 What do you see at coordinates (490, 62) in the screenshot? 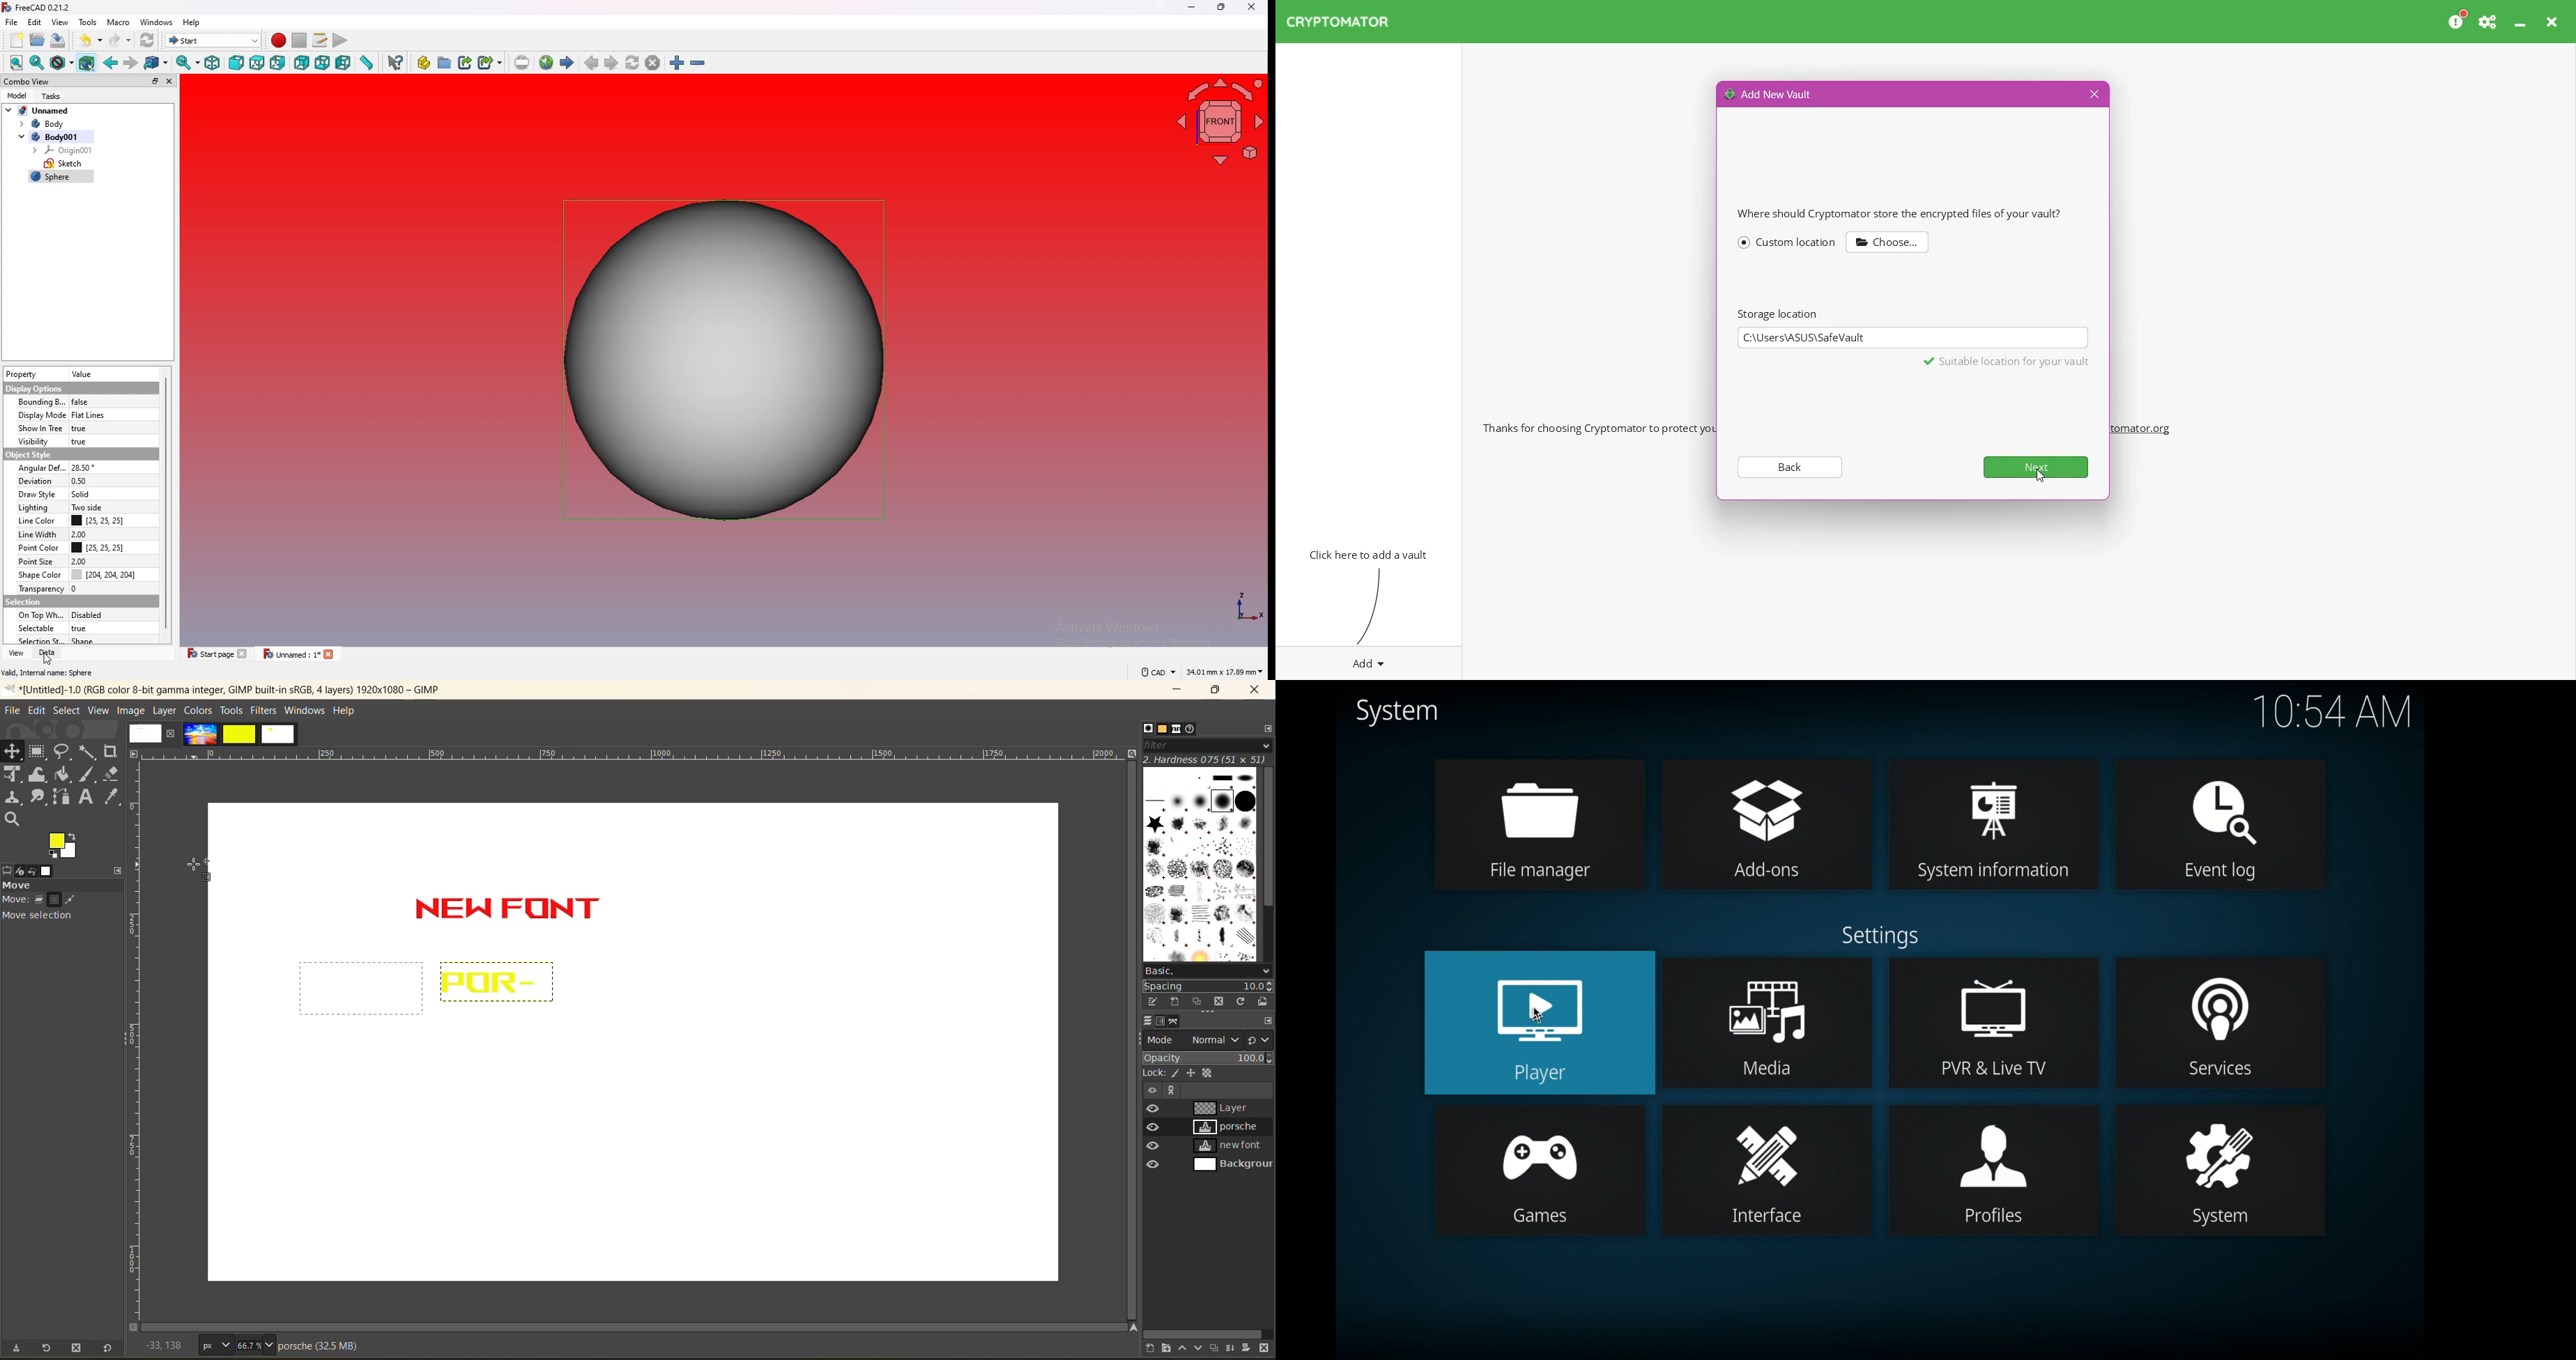
I see `create sublink` at bounding box center [490, 62].